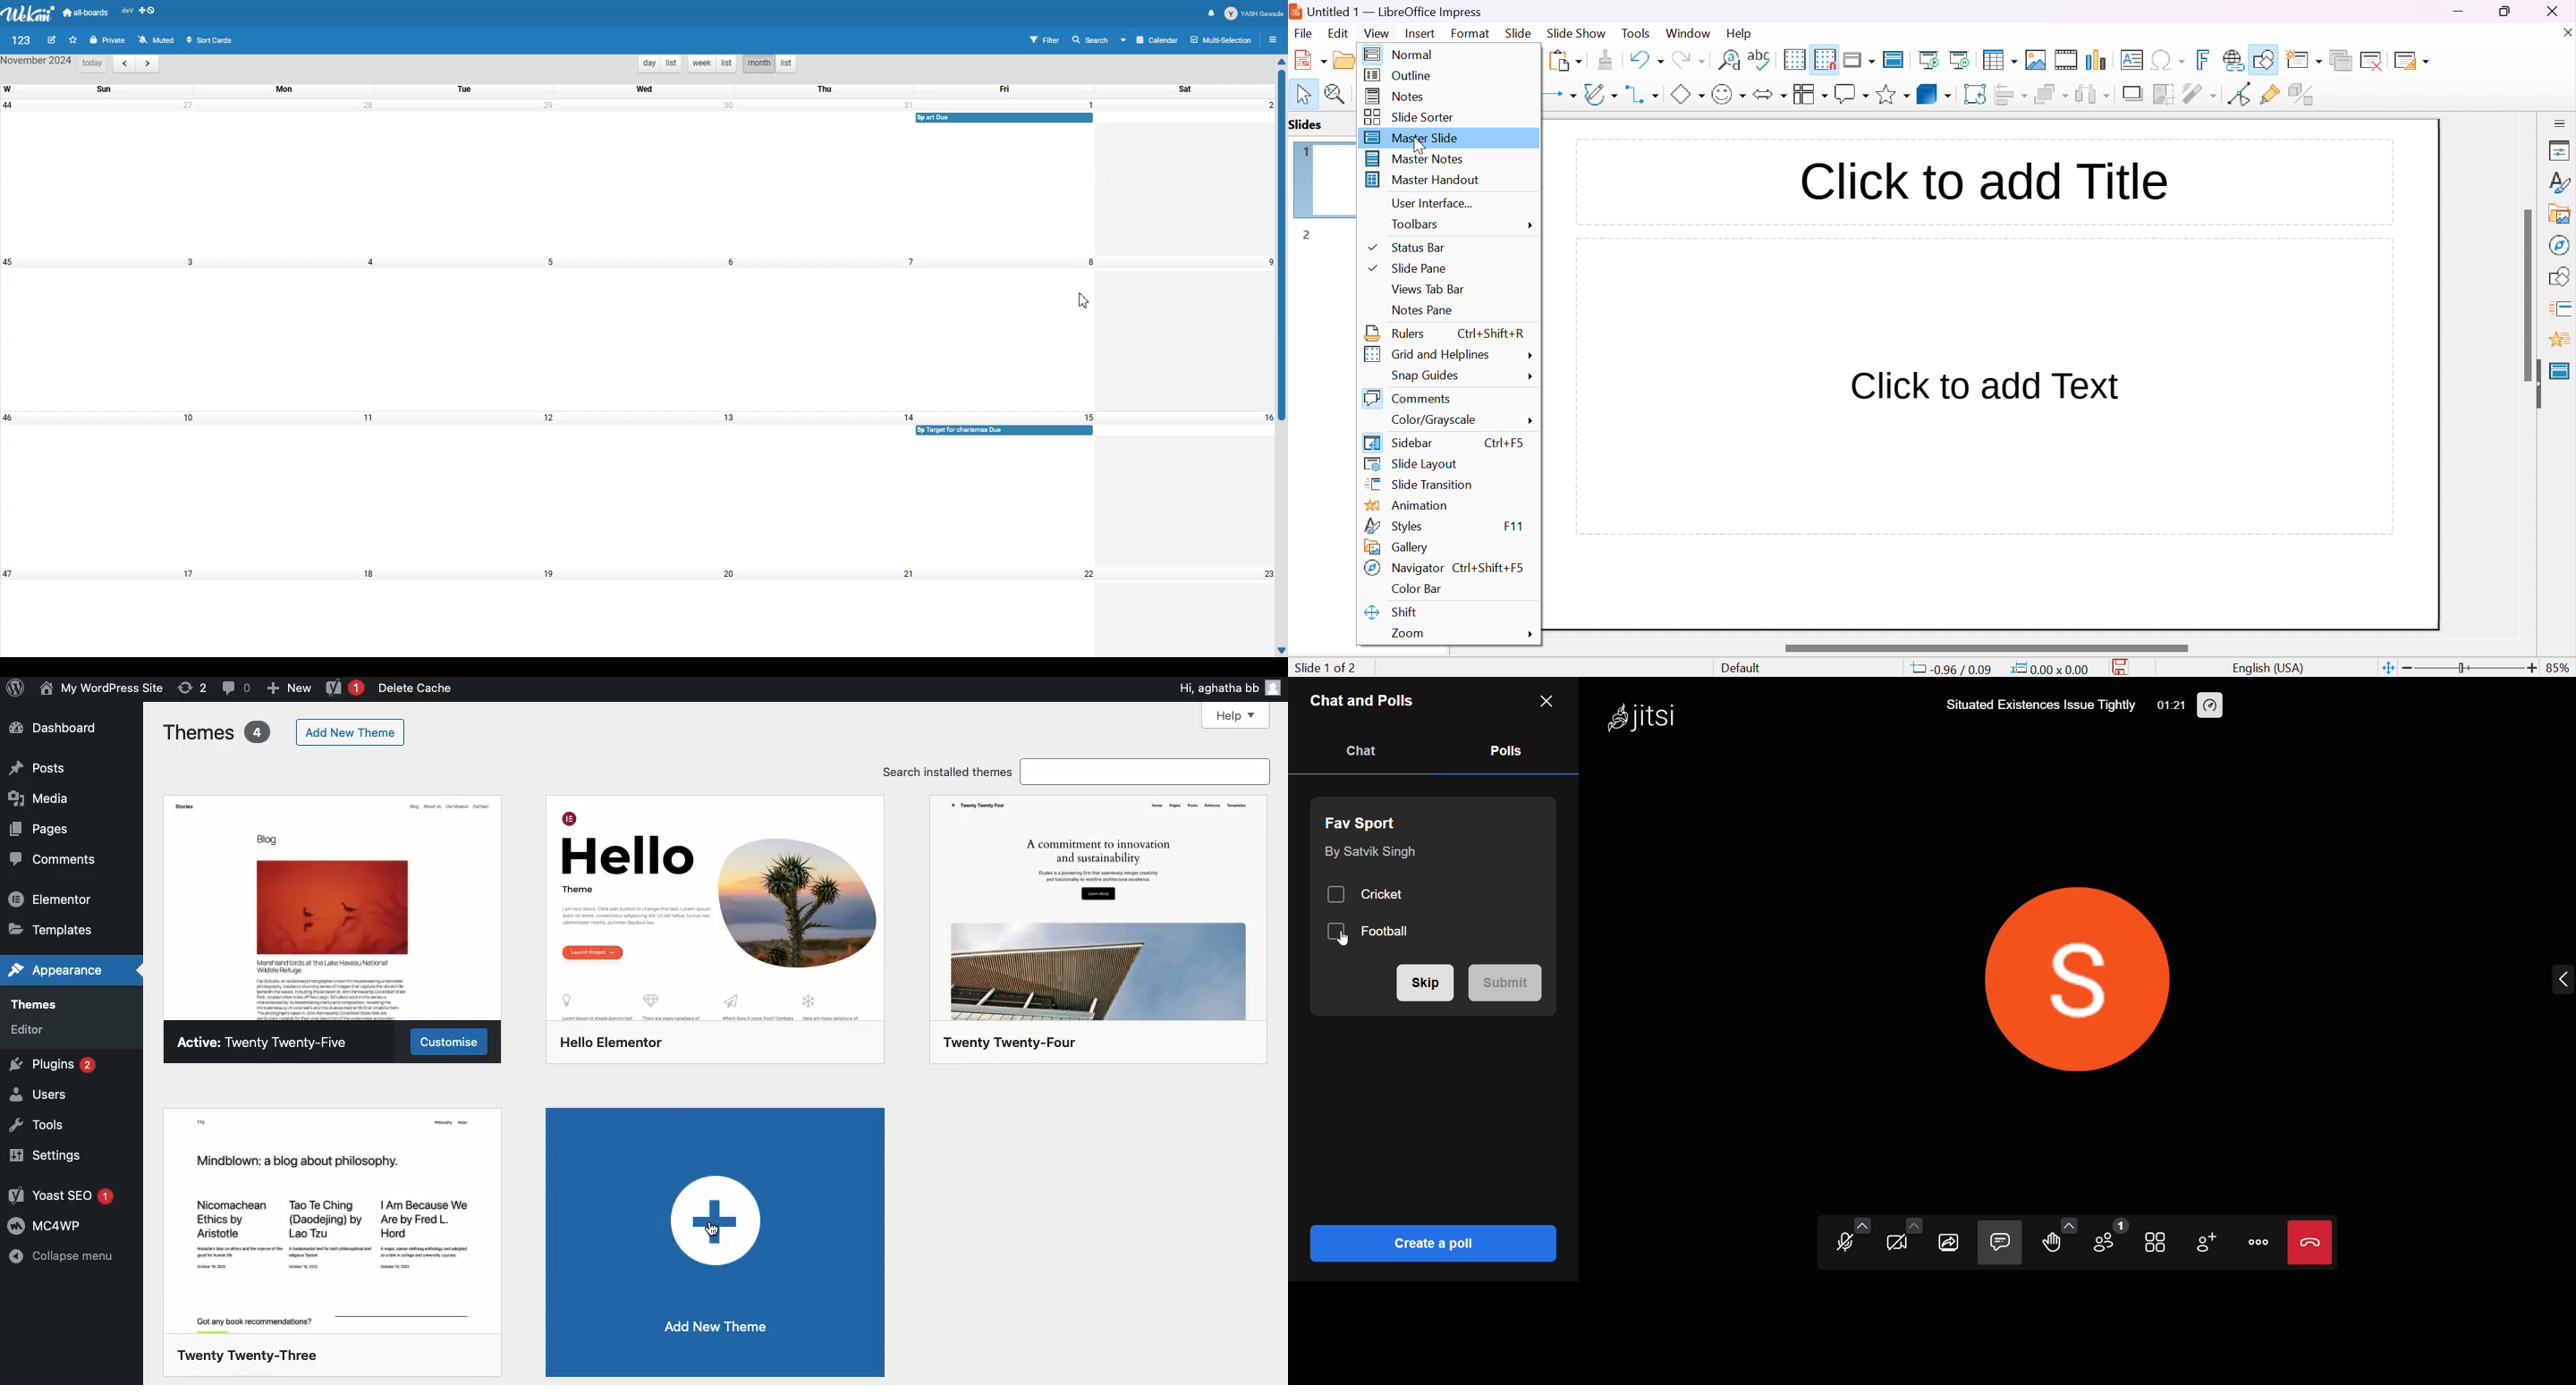 This screenshot has width=2576, height=1400. I want to click on cursor, so click(717, 1231).